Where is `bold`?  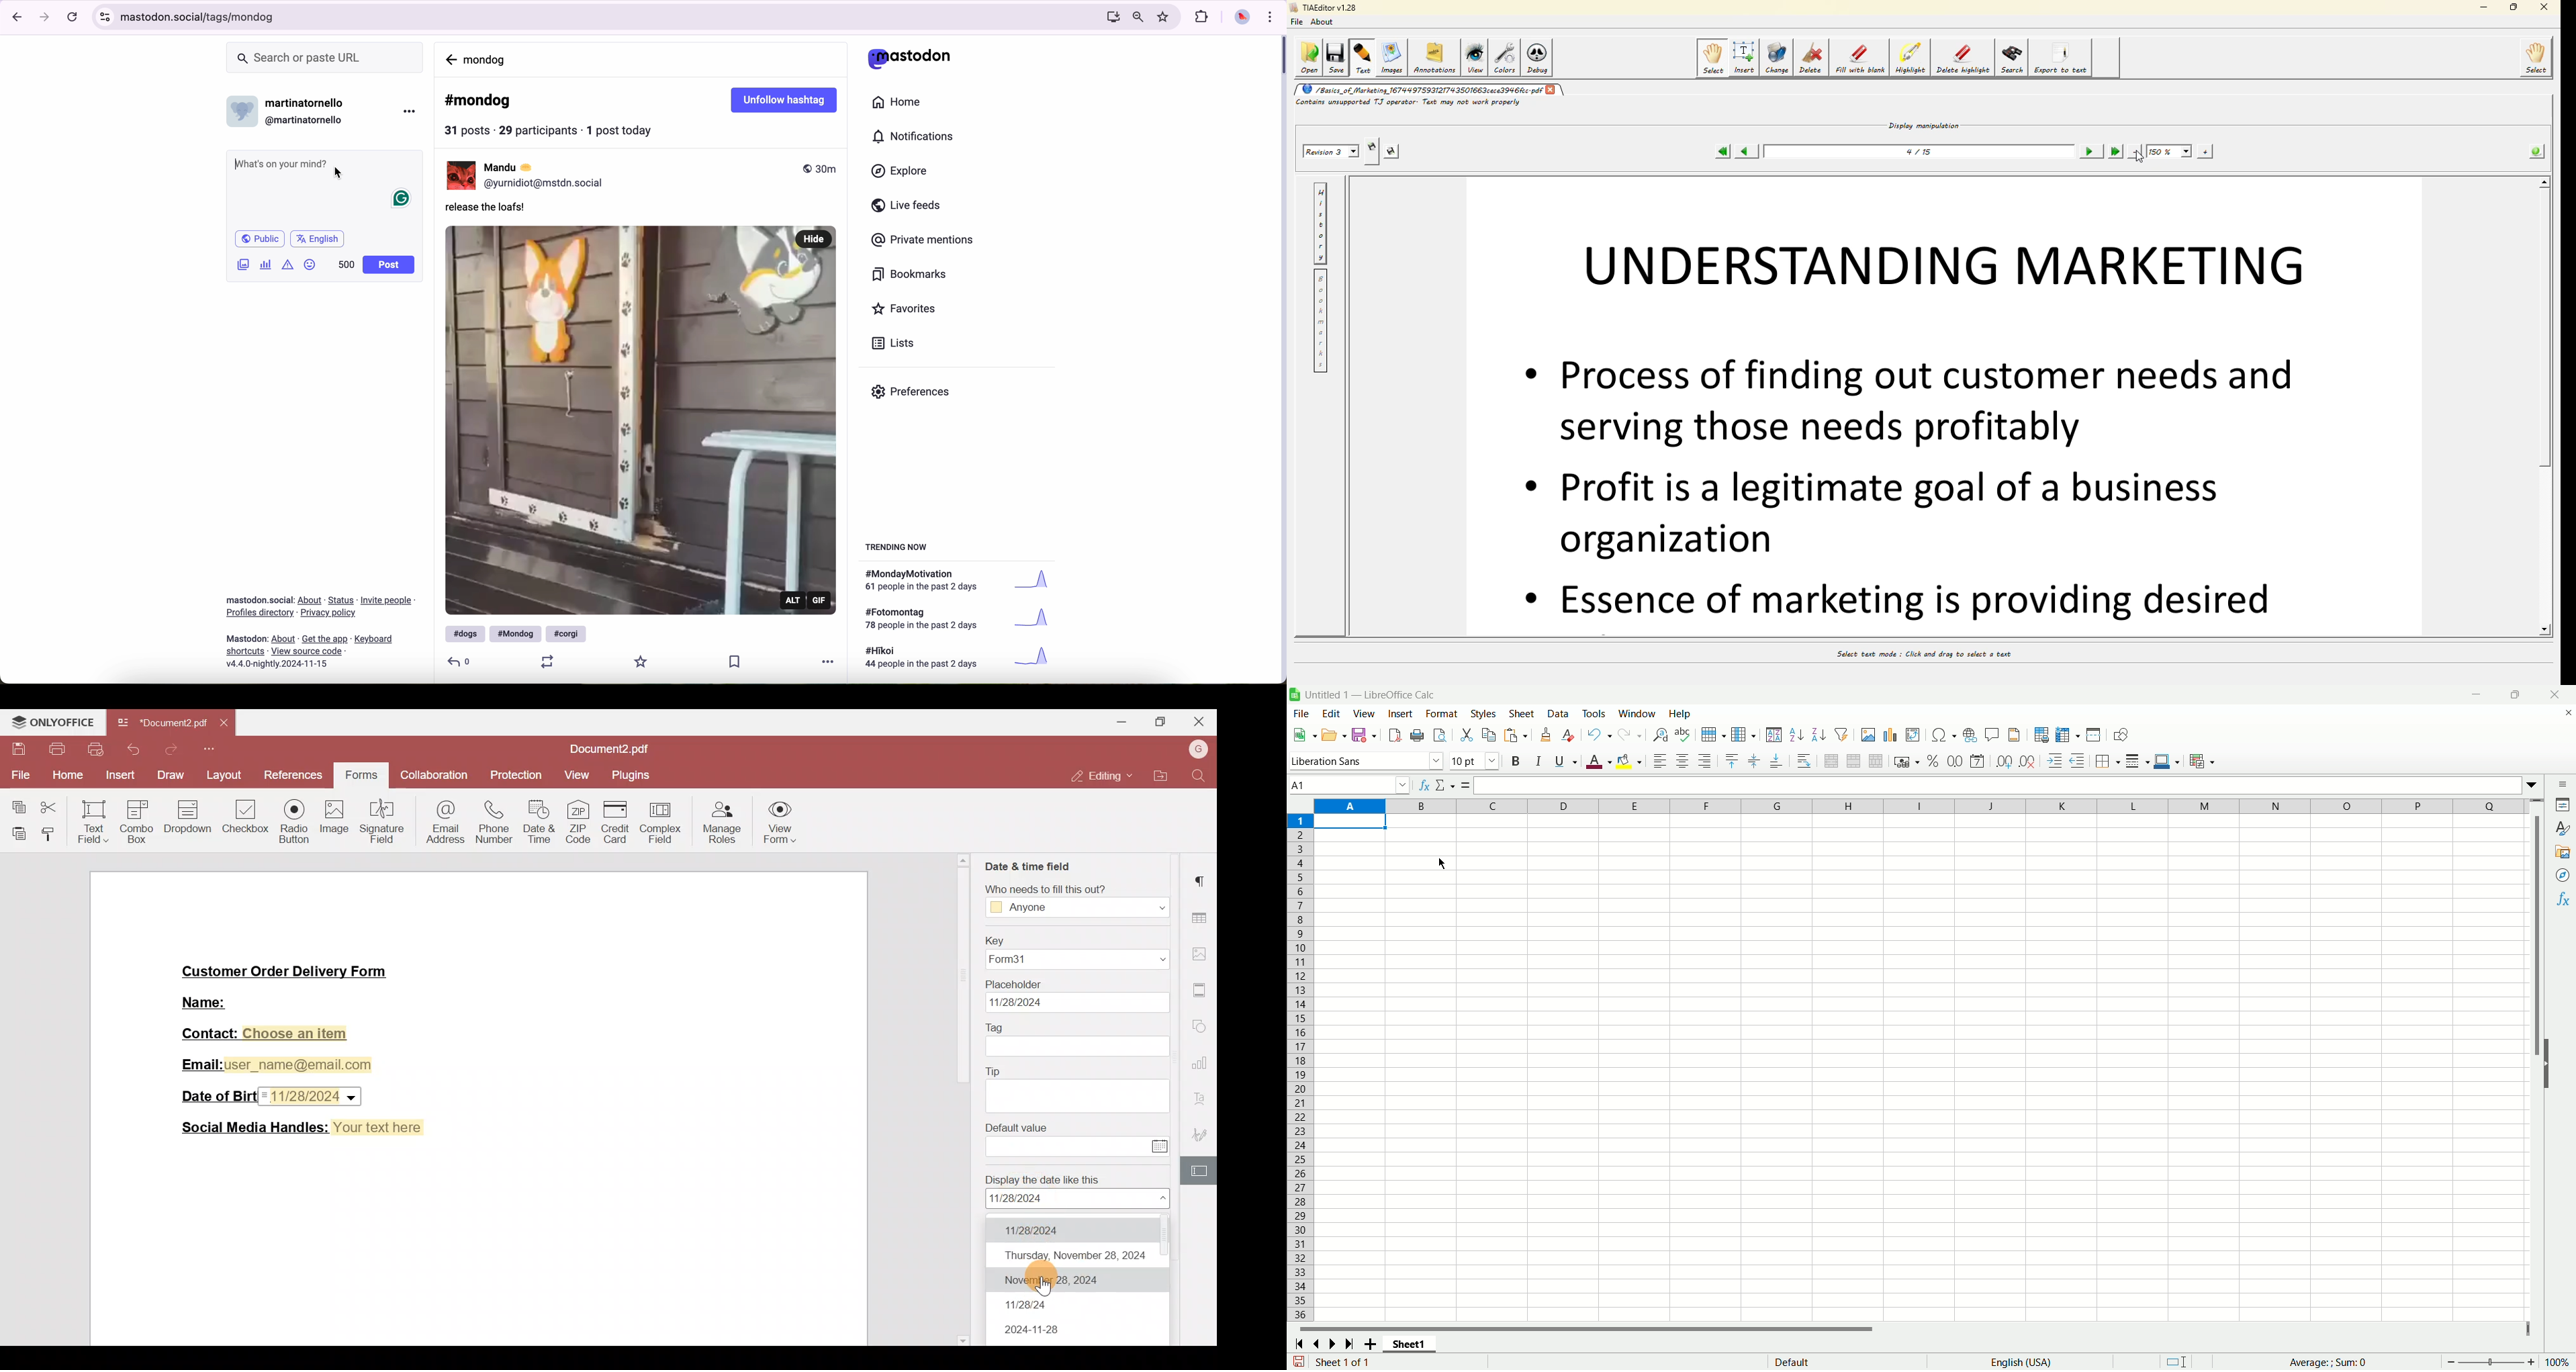 bold is located at coordinates (1514, 762).